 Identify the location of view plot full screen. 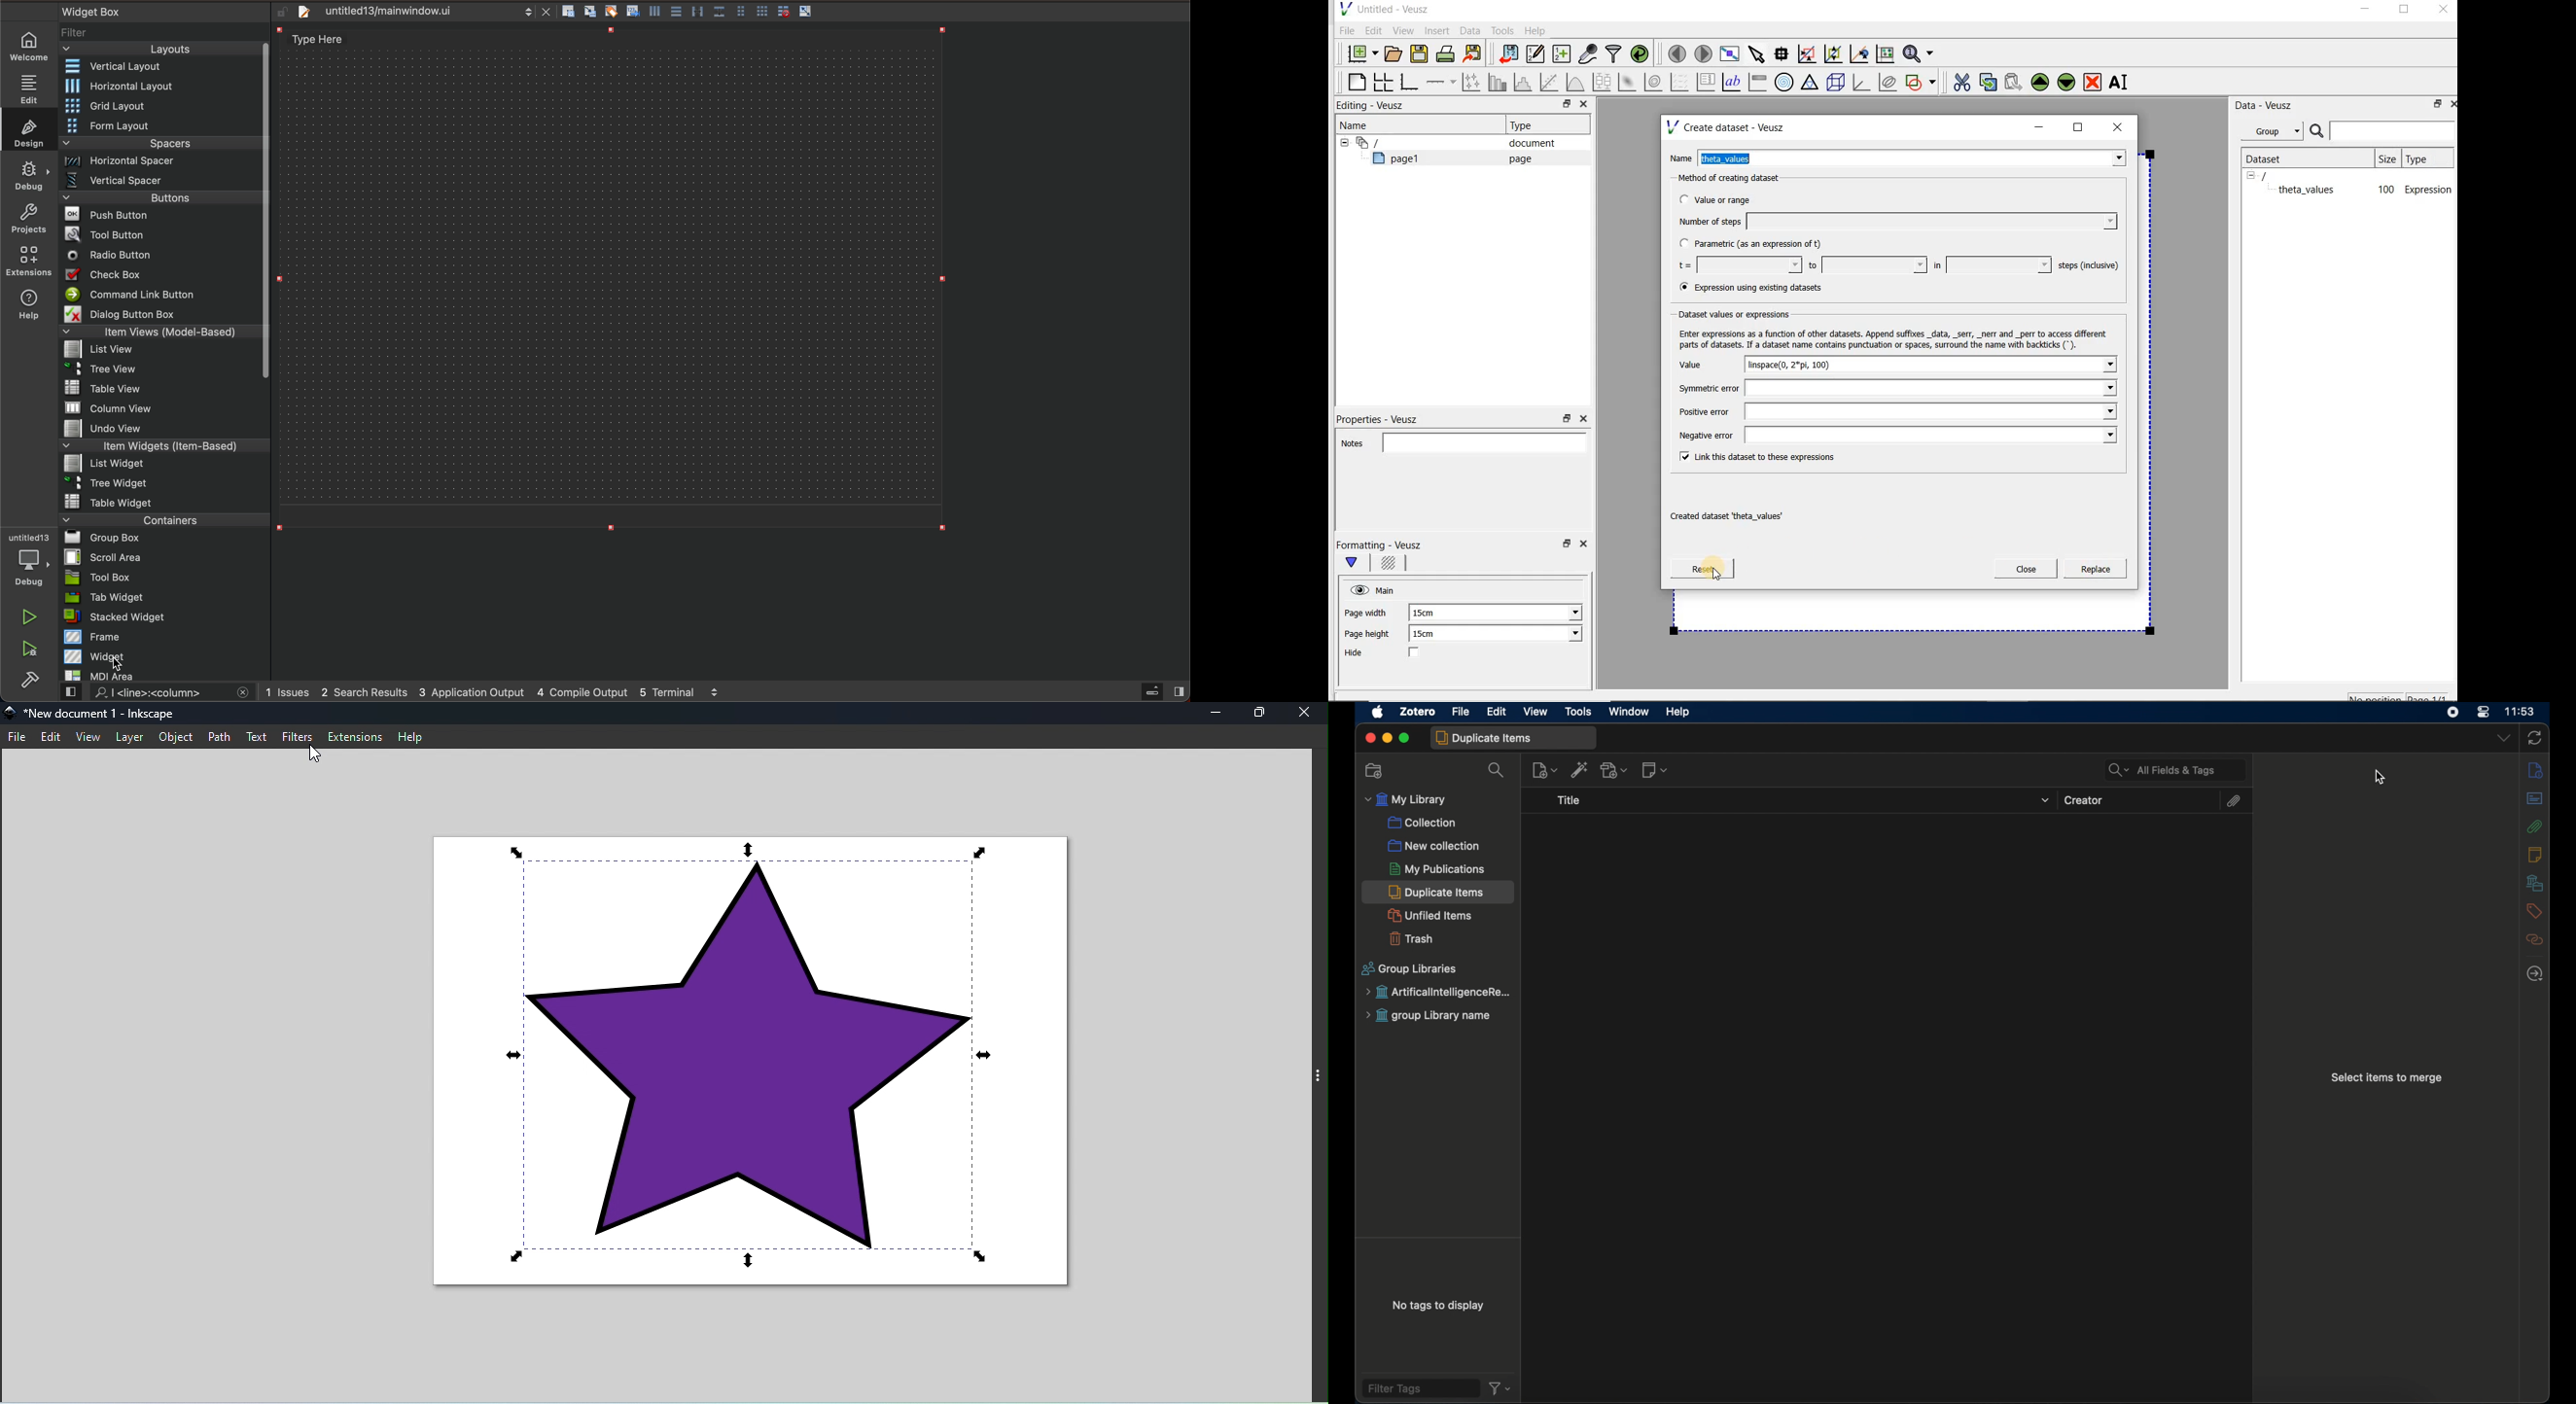
(1729, 52).